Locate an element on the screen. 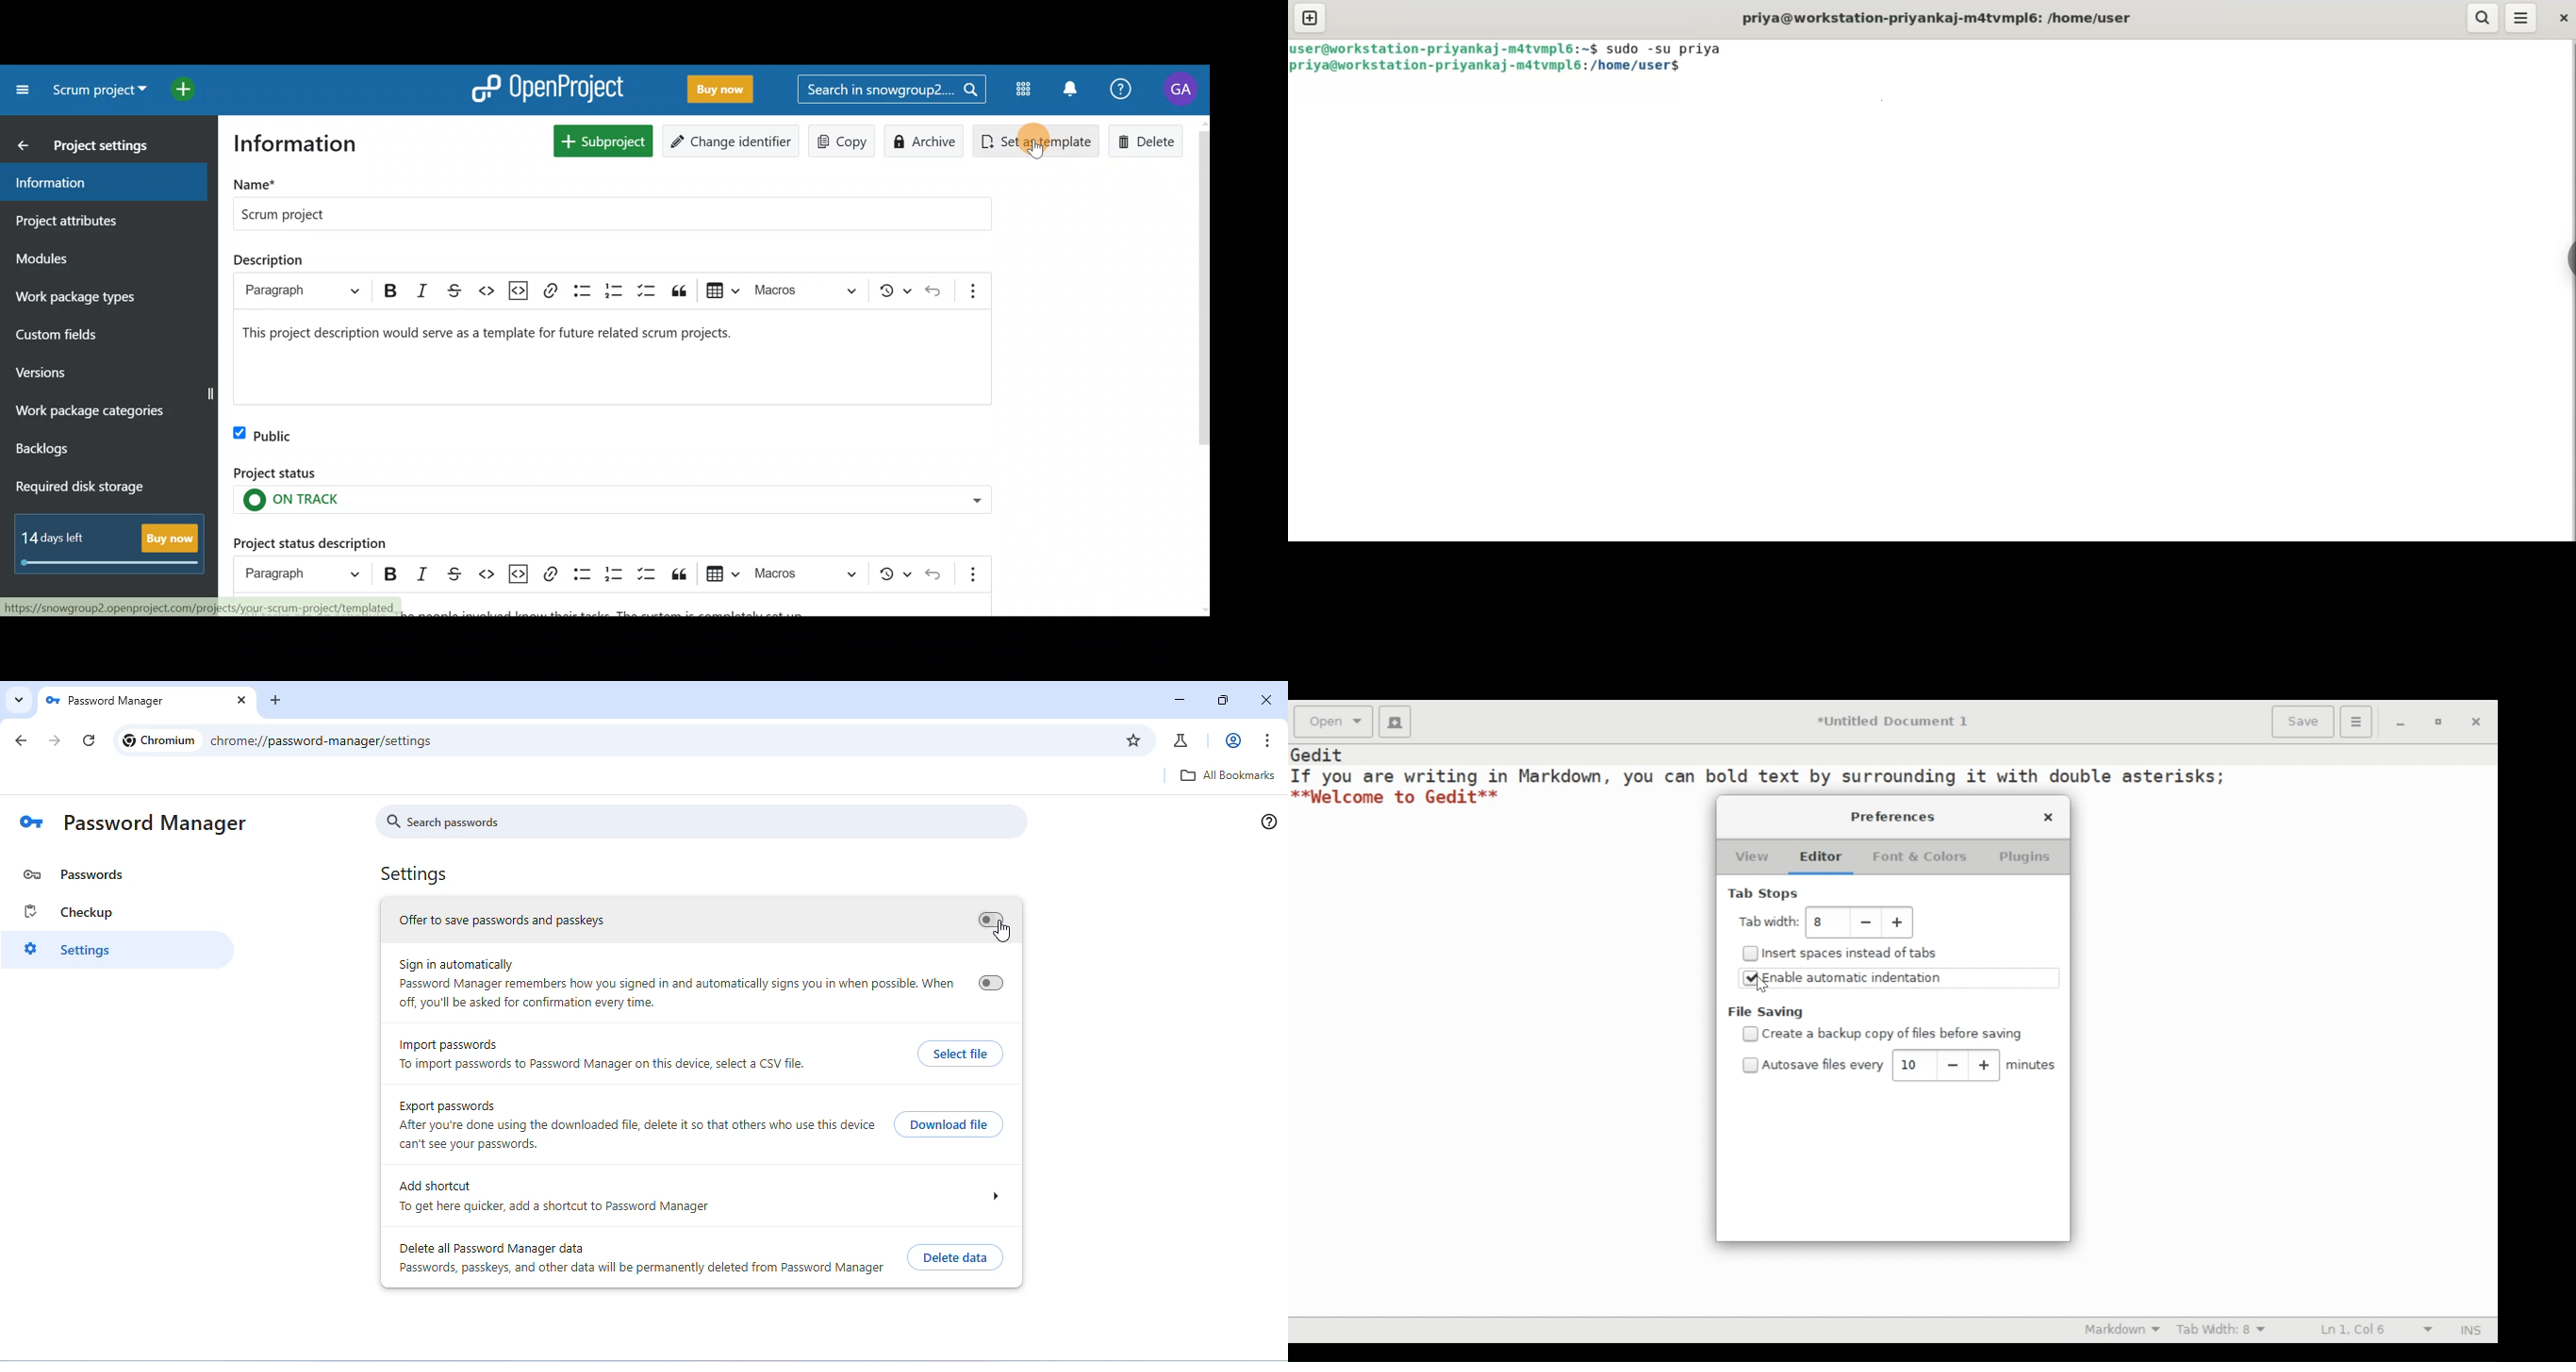  user@workstation-priyankaj-matvmpl6:~$ is located at coordinates (1445, 48).